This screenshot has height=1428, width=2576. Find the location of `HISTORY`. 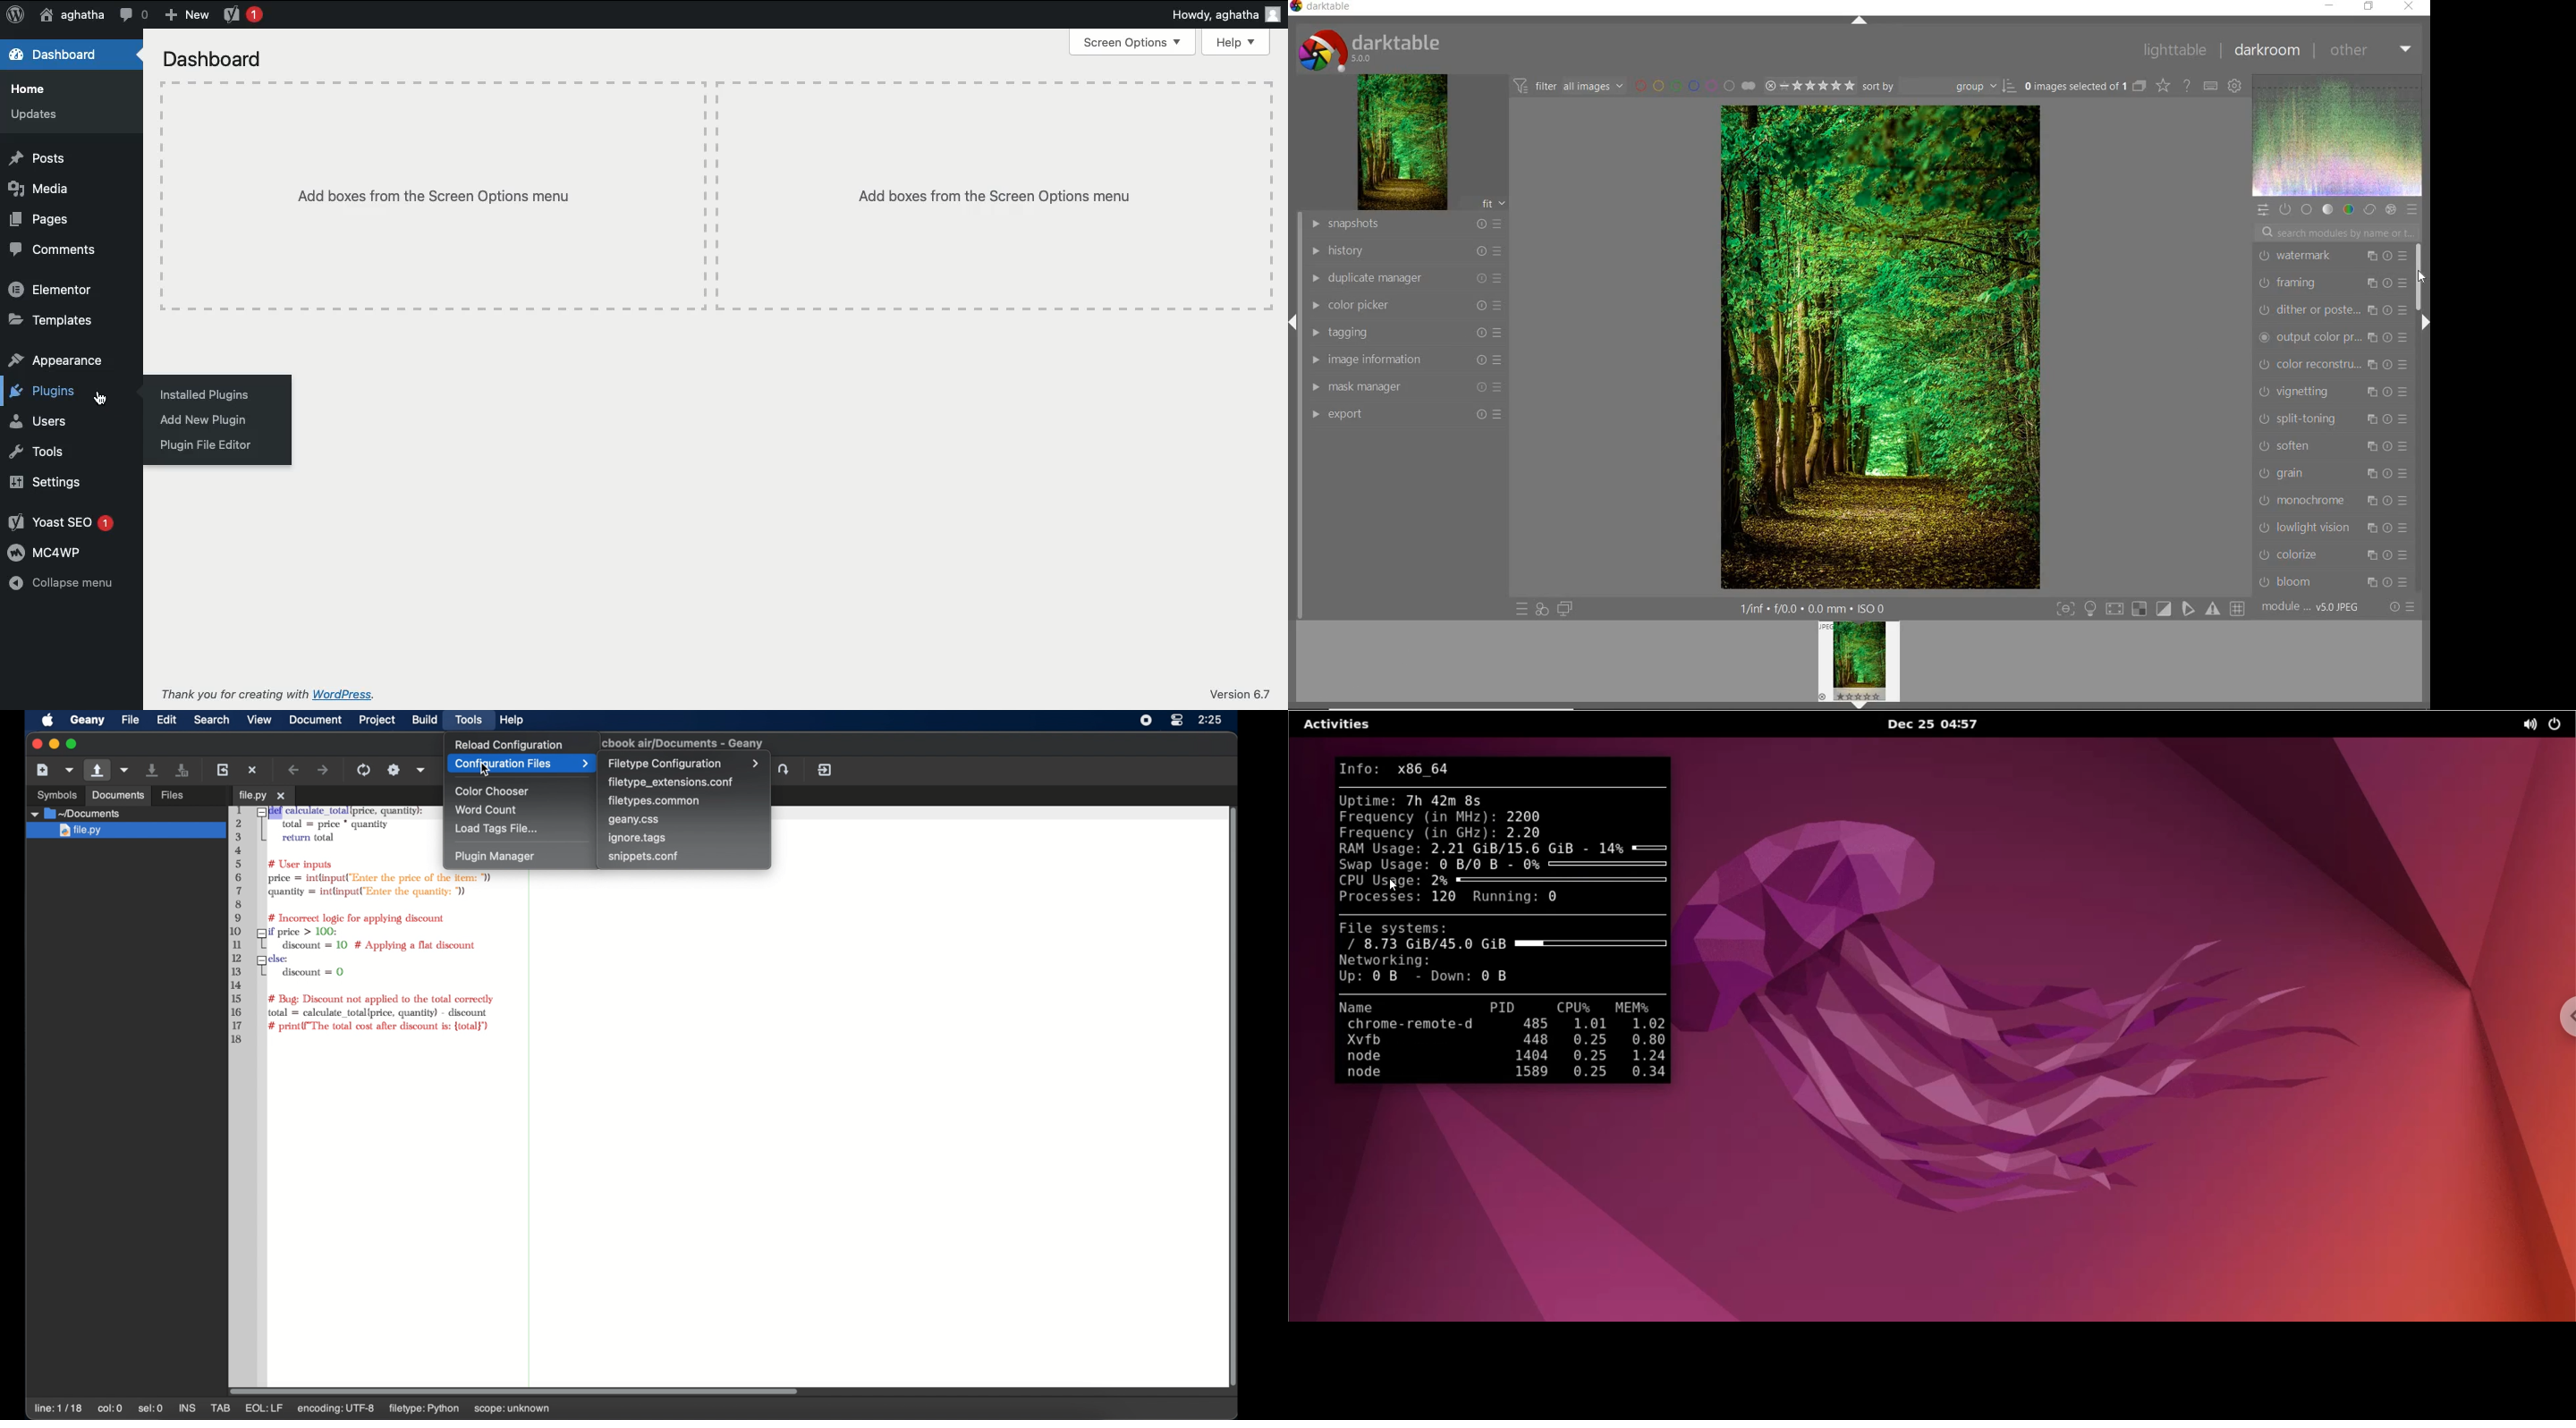

HISTORY is located at coordinates (1404, 252).